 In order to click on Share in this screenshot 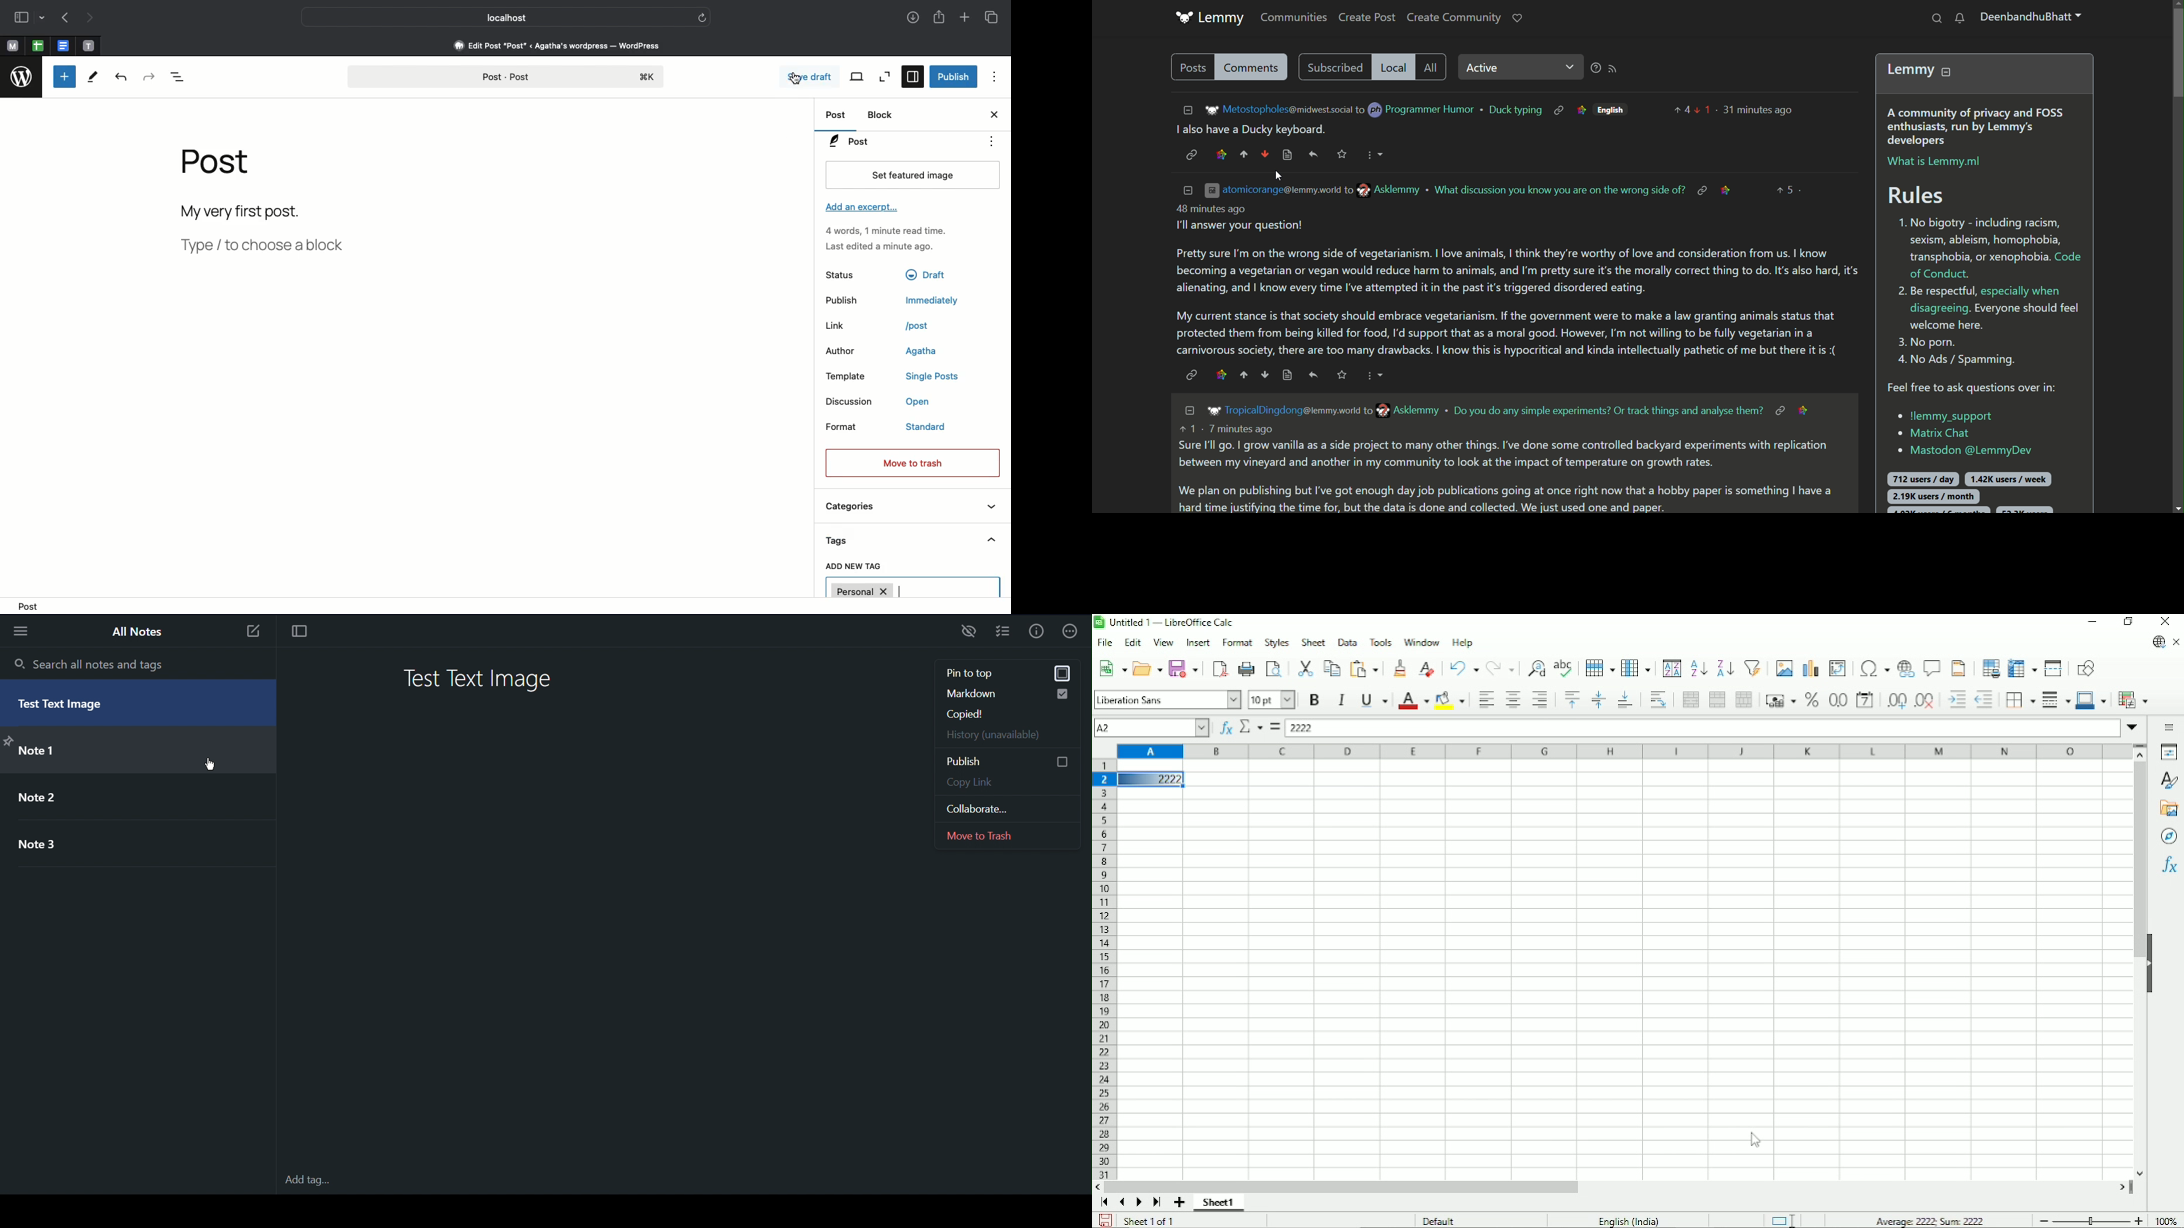, I will do `click(939, 18)`.